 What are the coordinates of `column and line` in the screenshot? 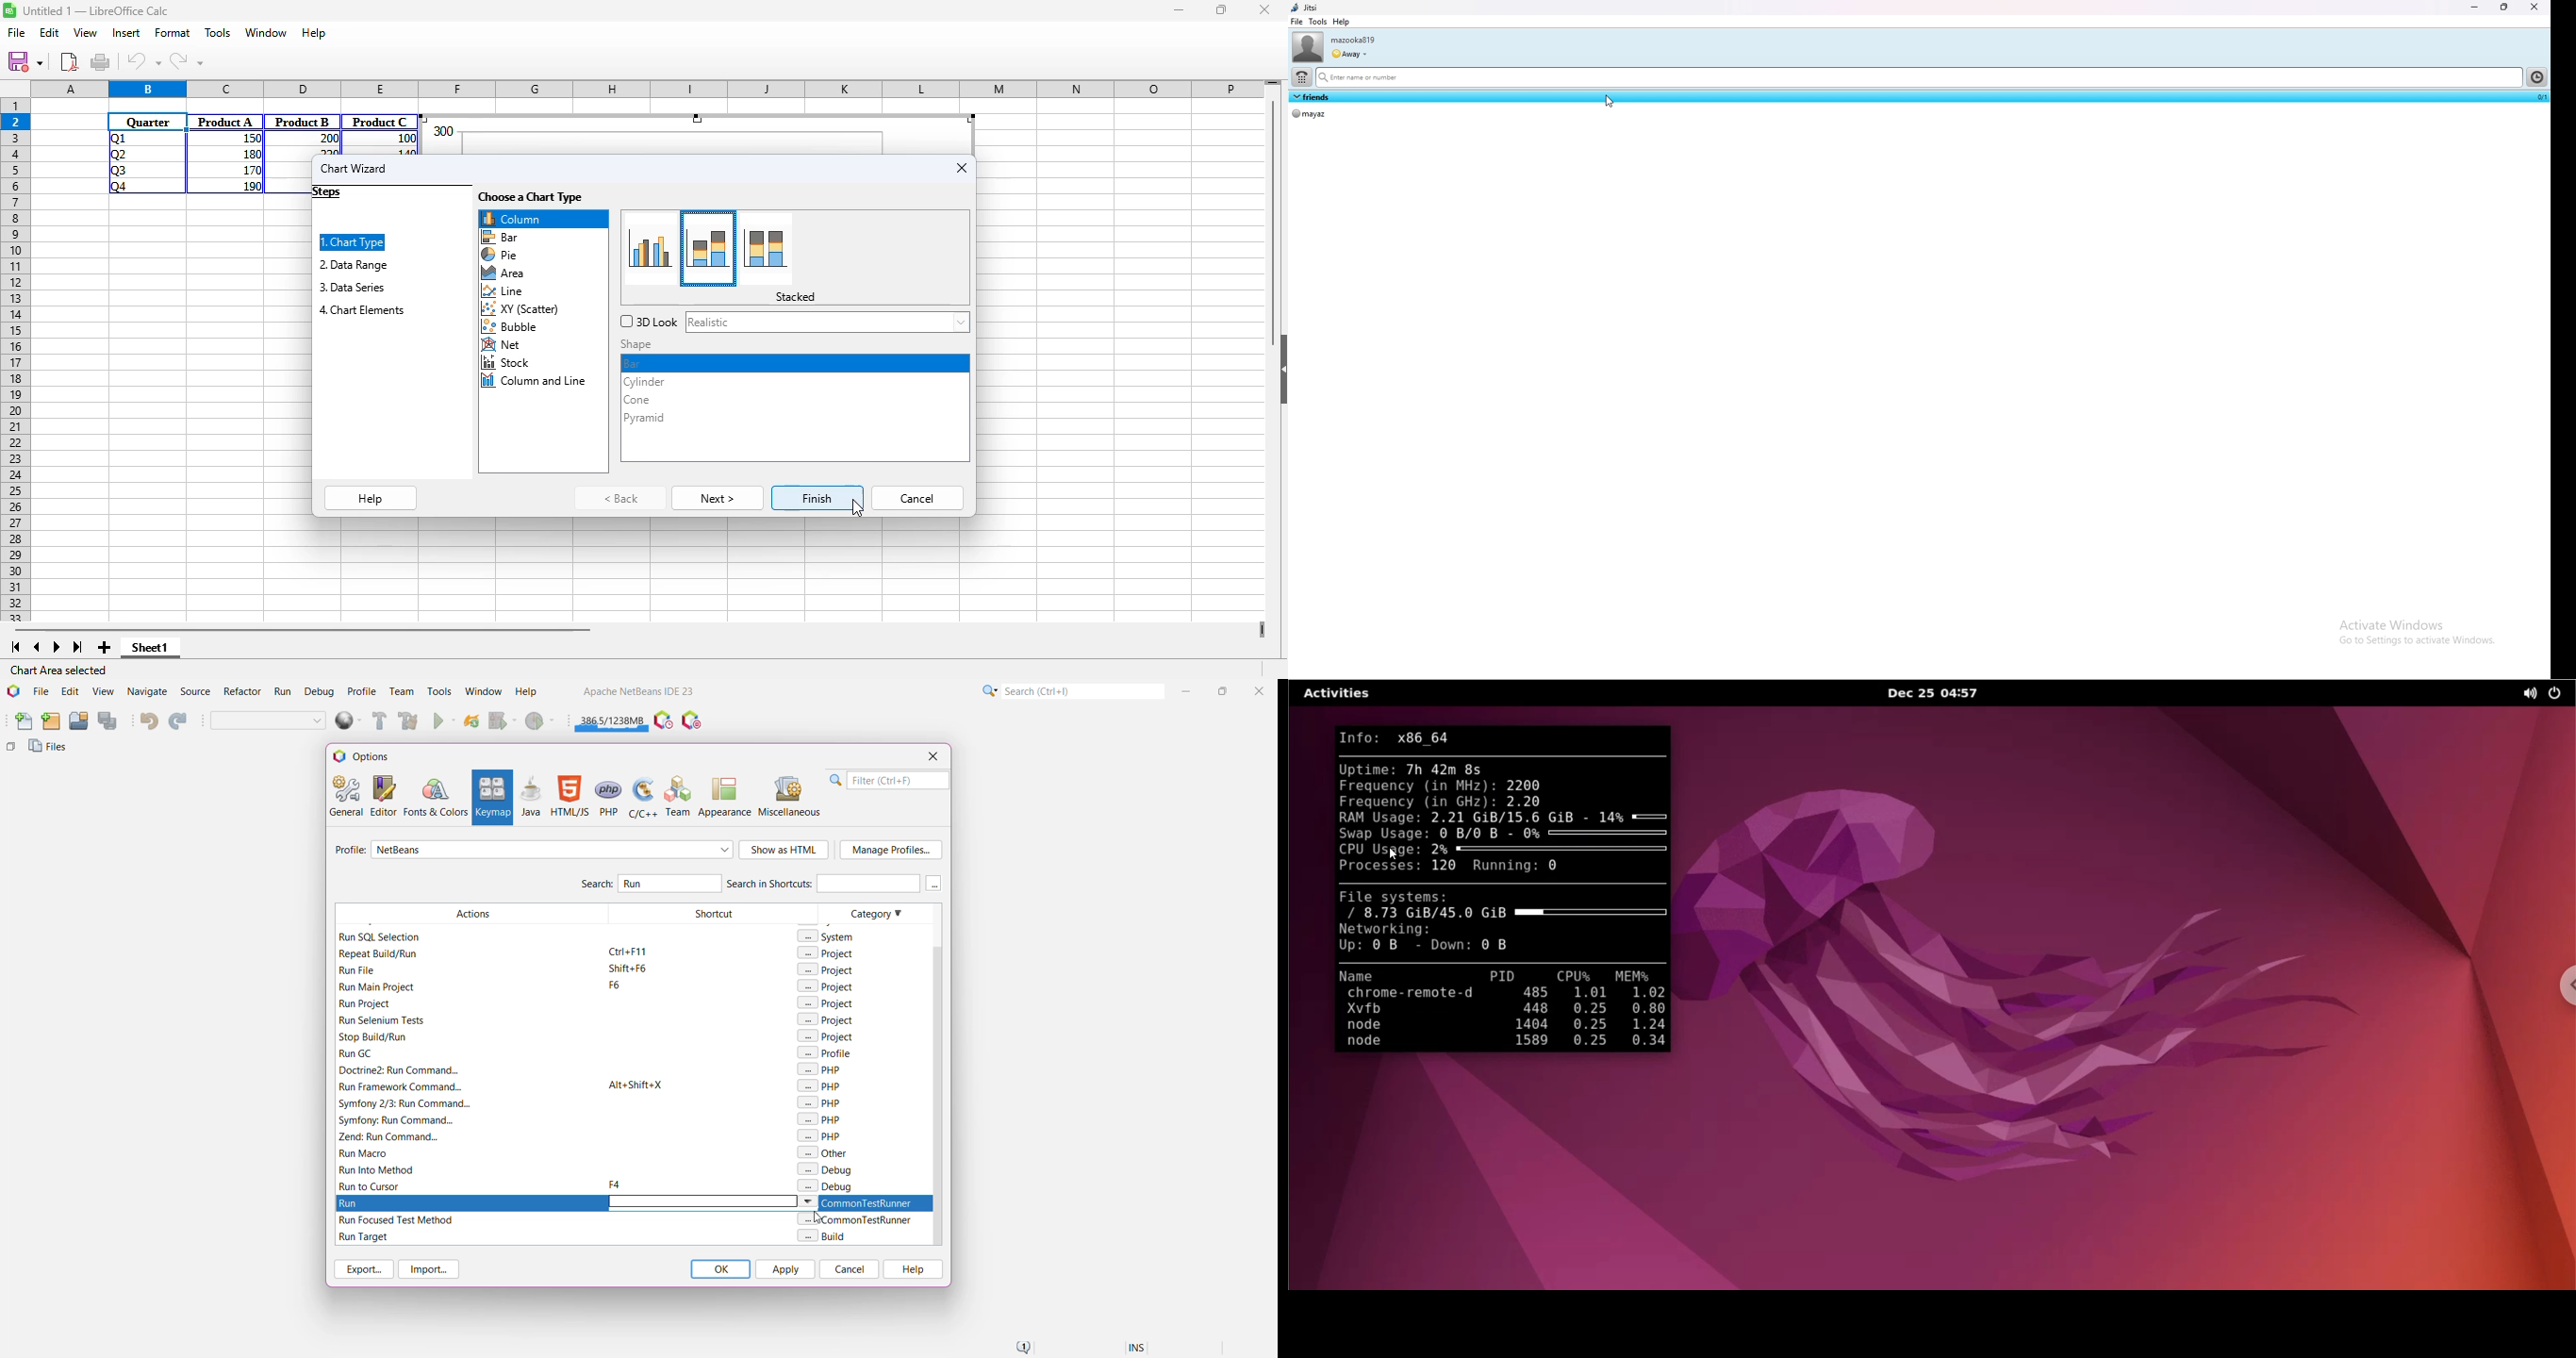 It's located at (536, 381).